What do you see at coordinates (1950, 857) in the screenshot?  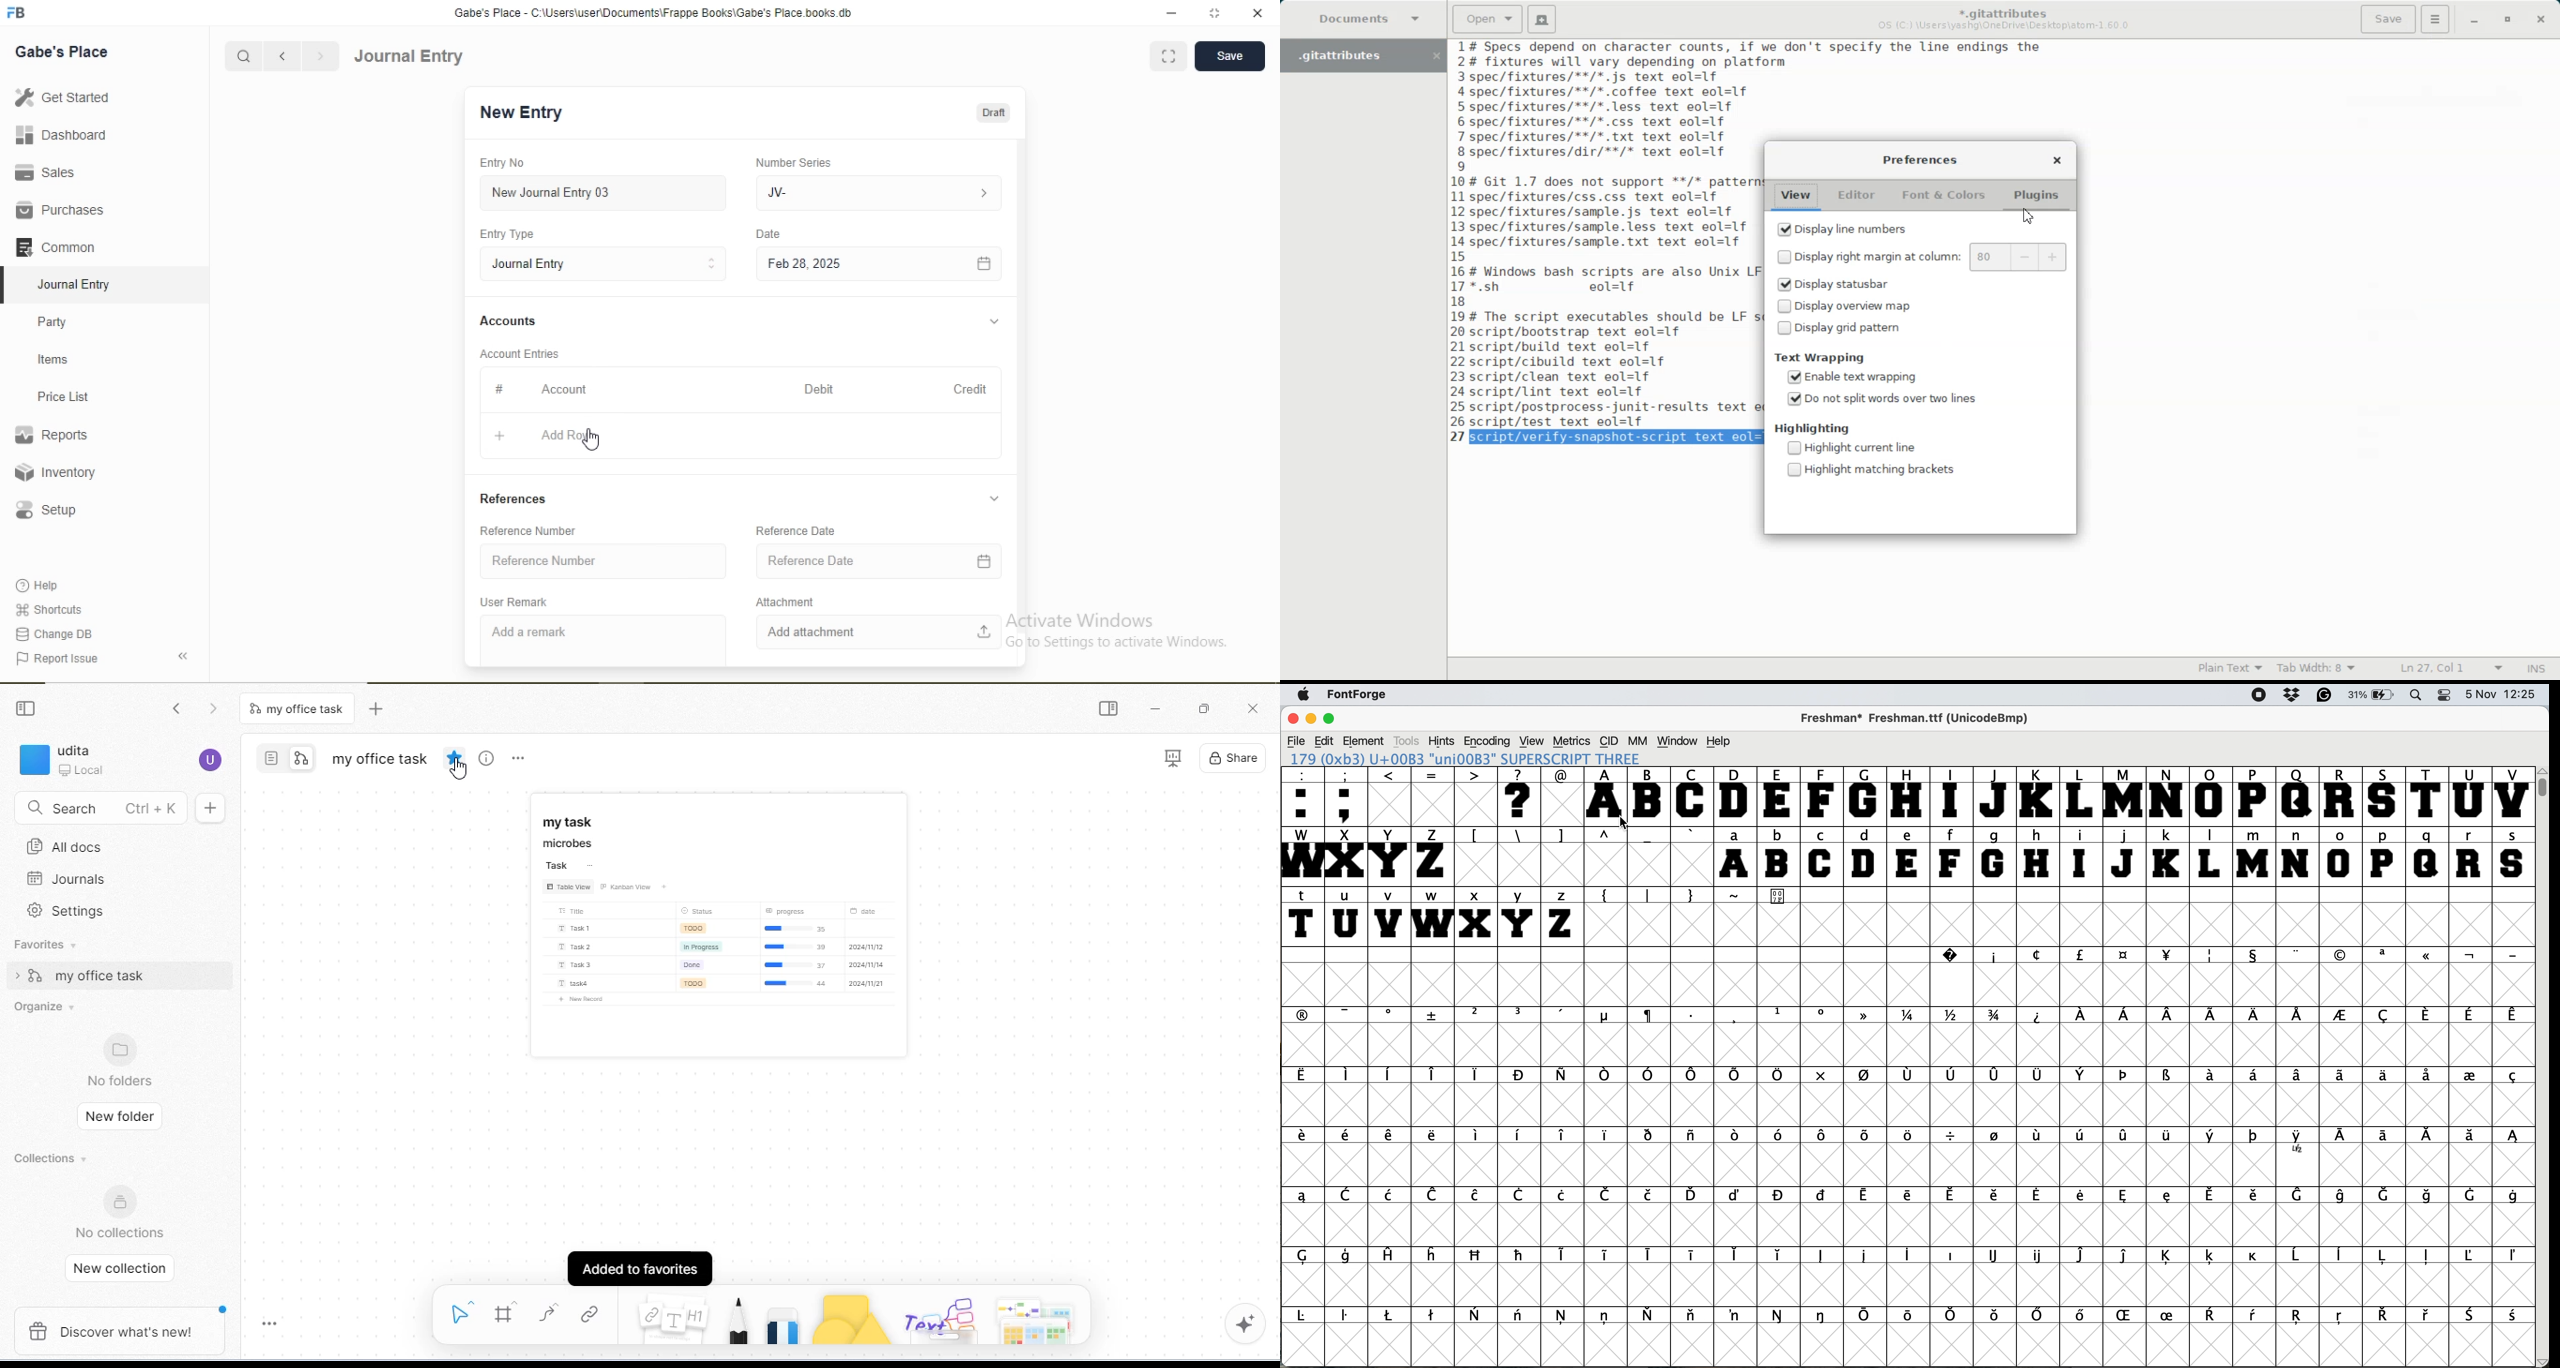 I see `f` at bounding box center [1950, 857].